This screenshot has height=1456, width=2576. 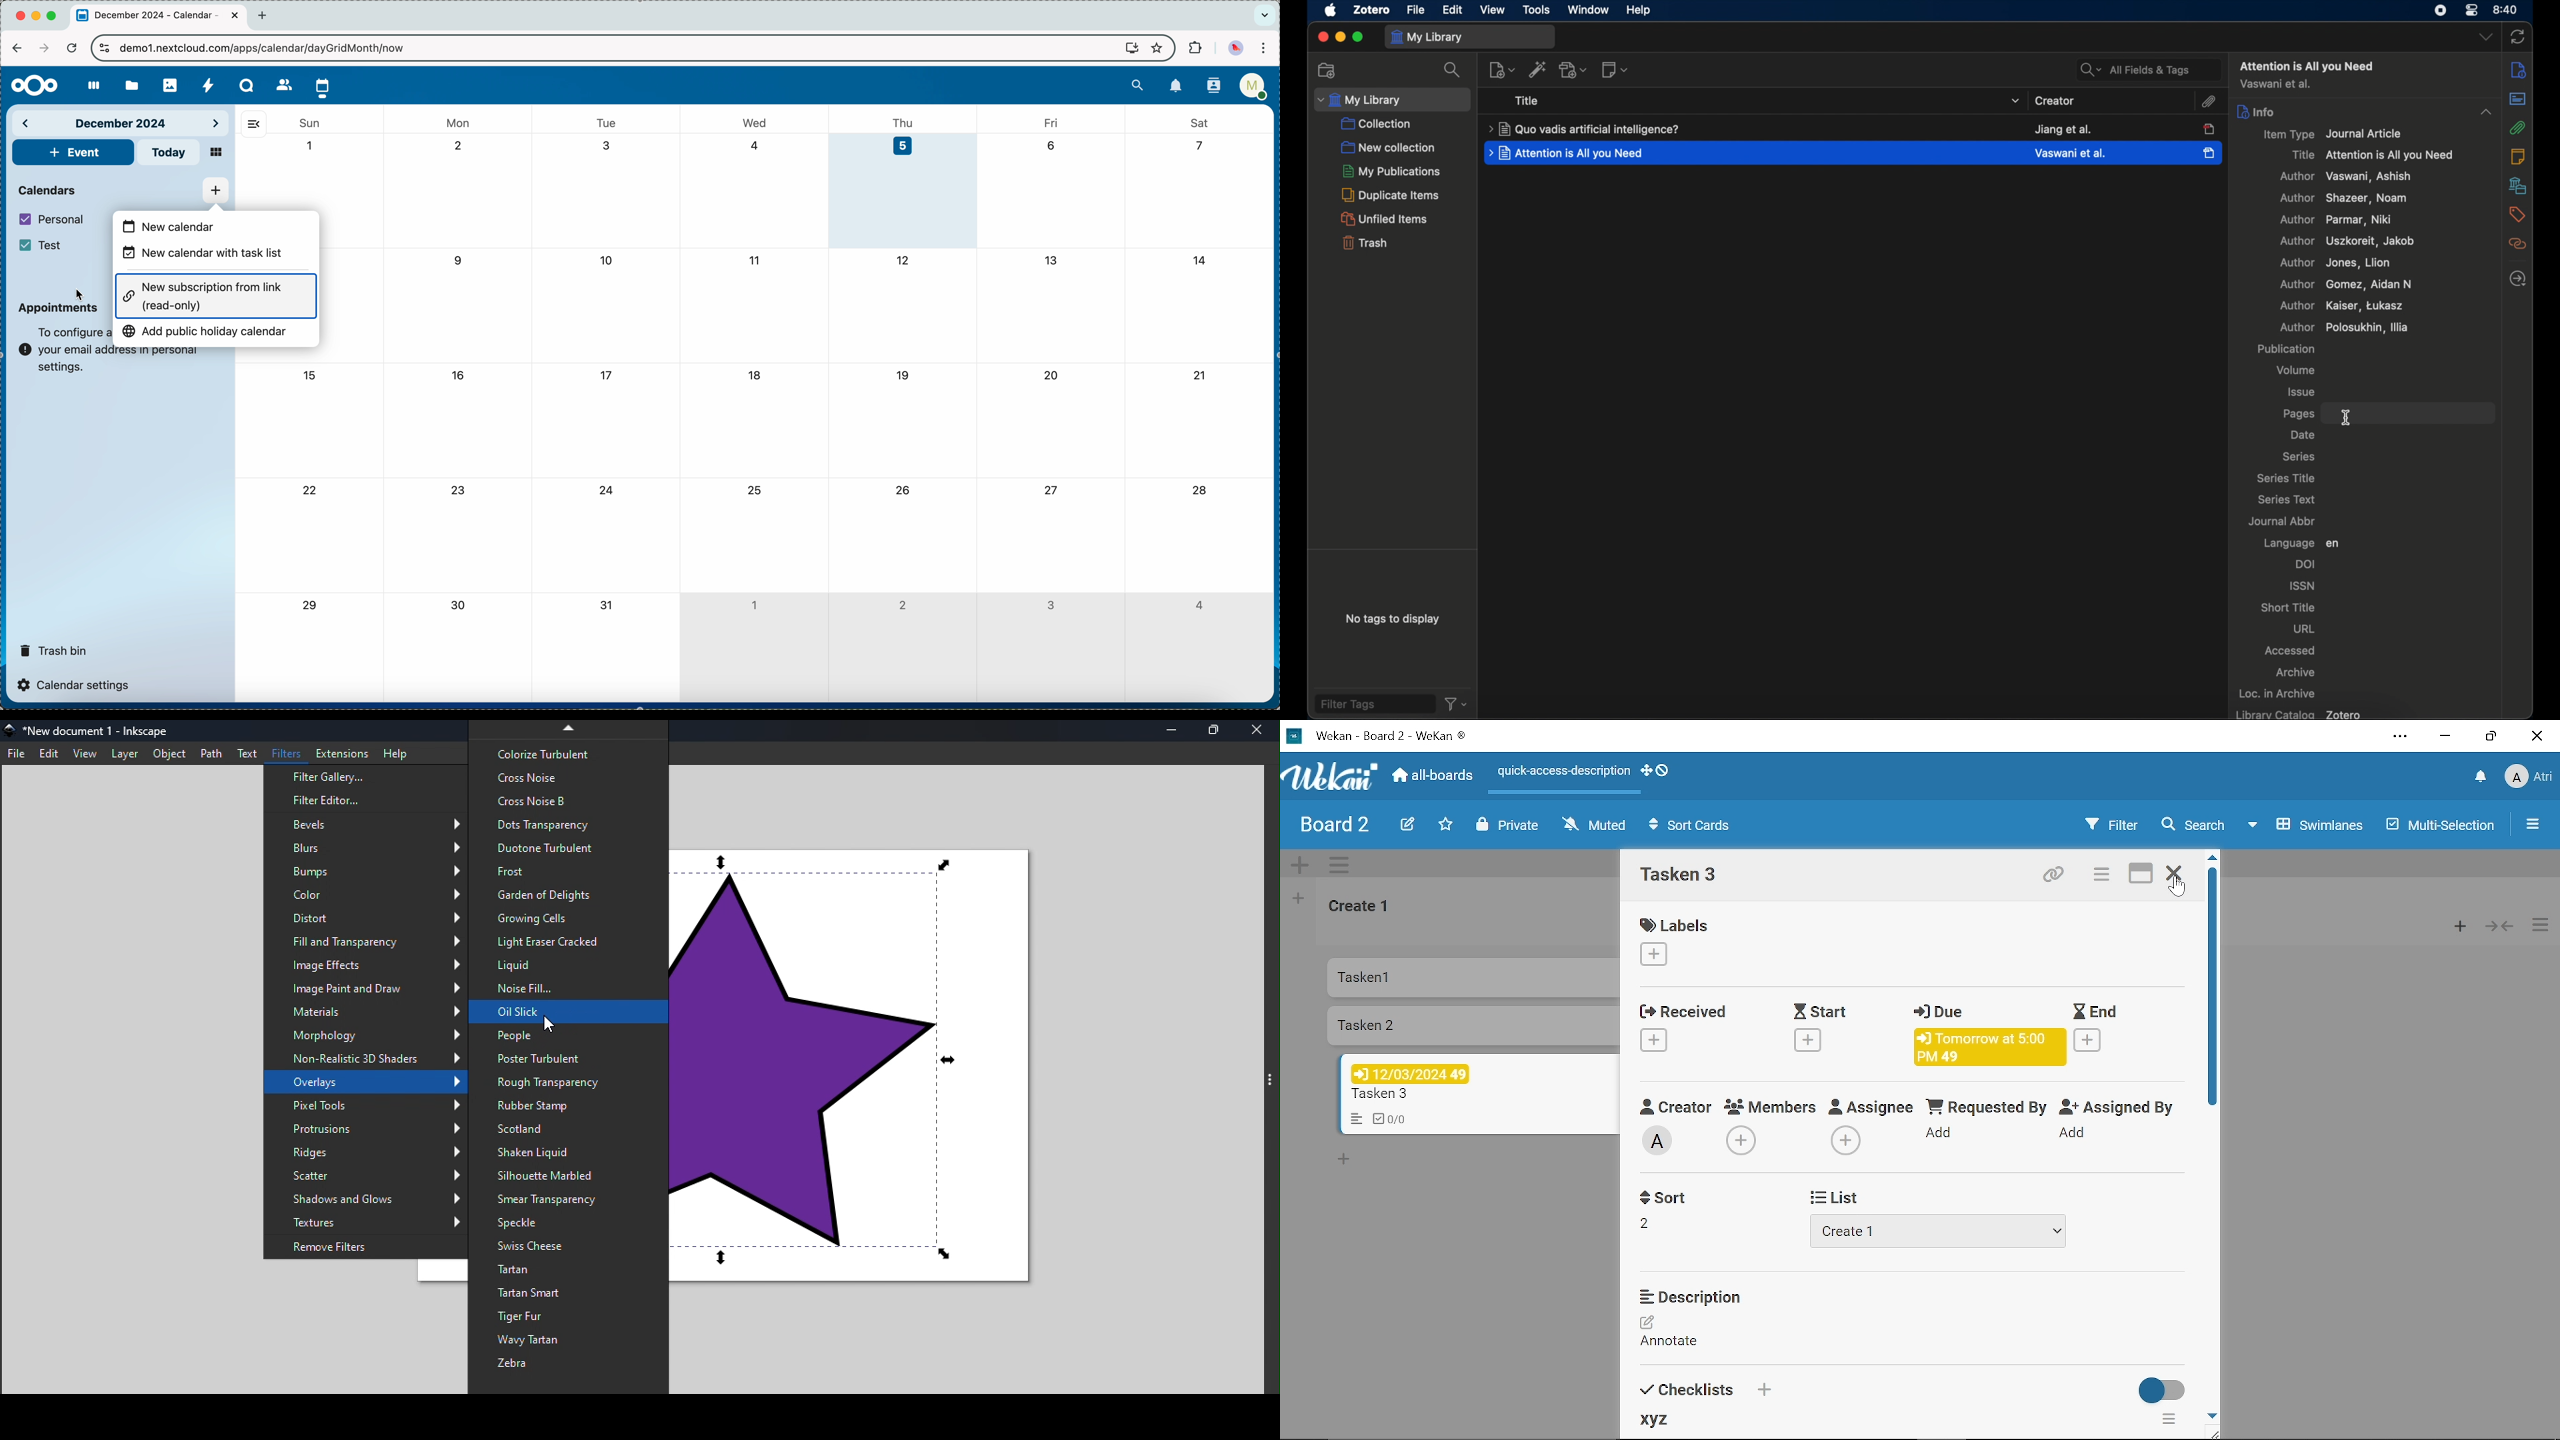 I want to click on controls, so click(x=105, y=49).